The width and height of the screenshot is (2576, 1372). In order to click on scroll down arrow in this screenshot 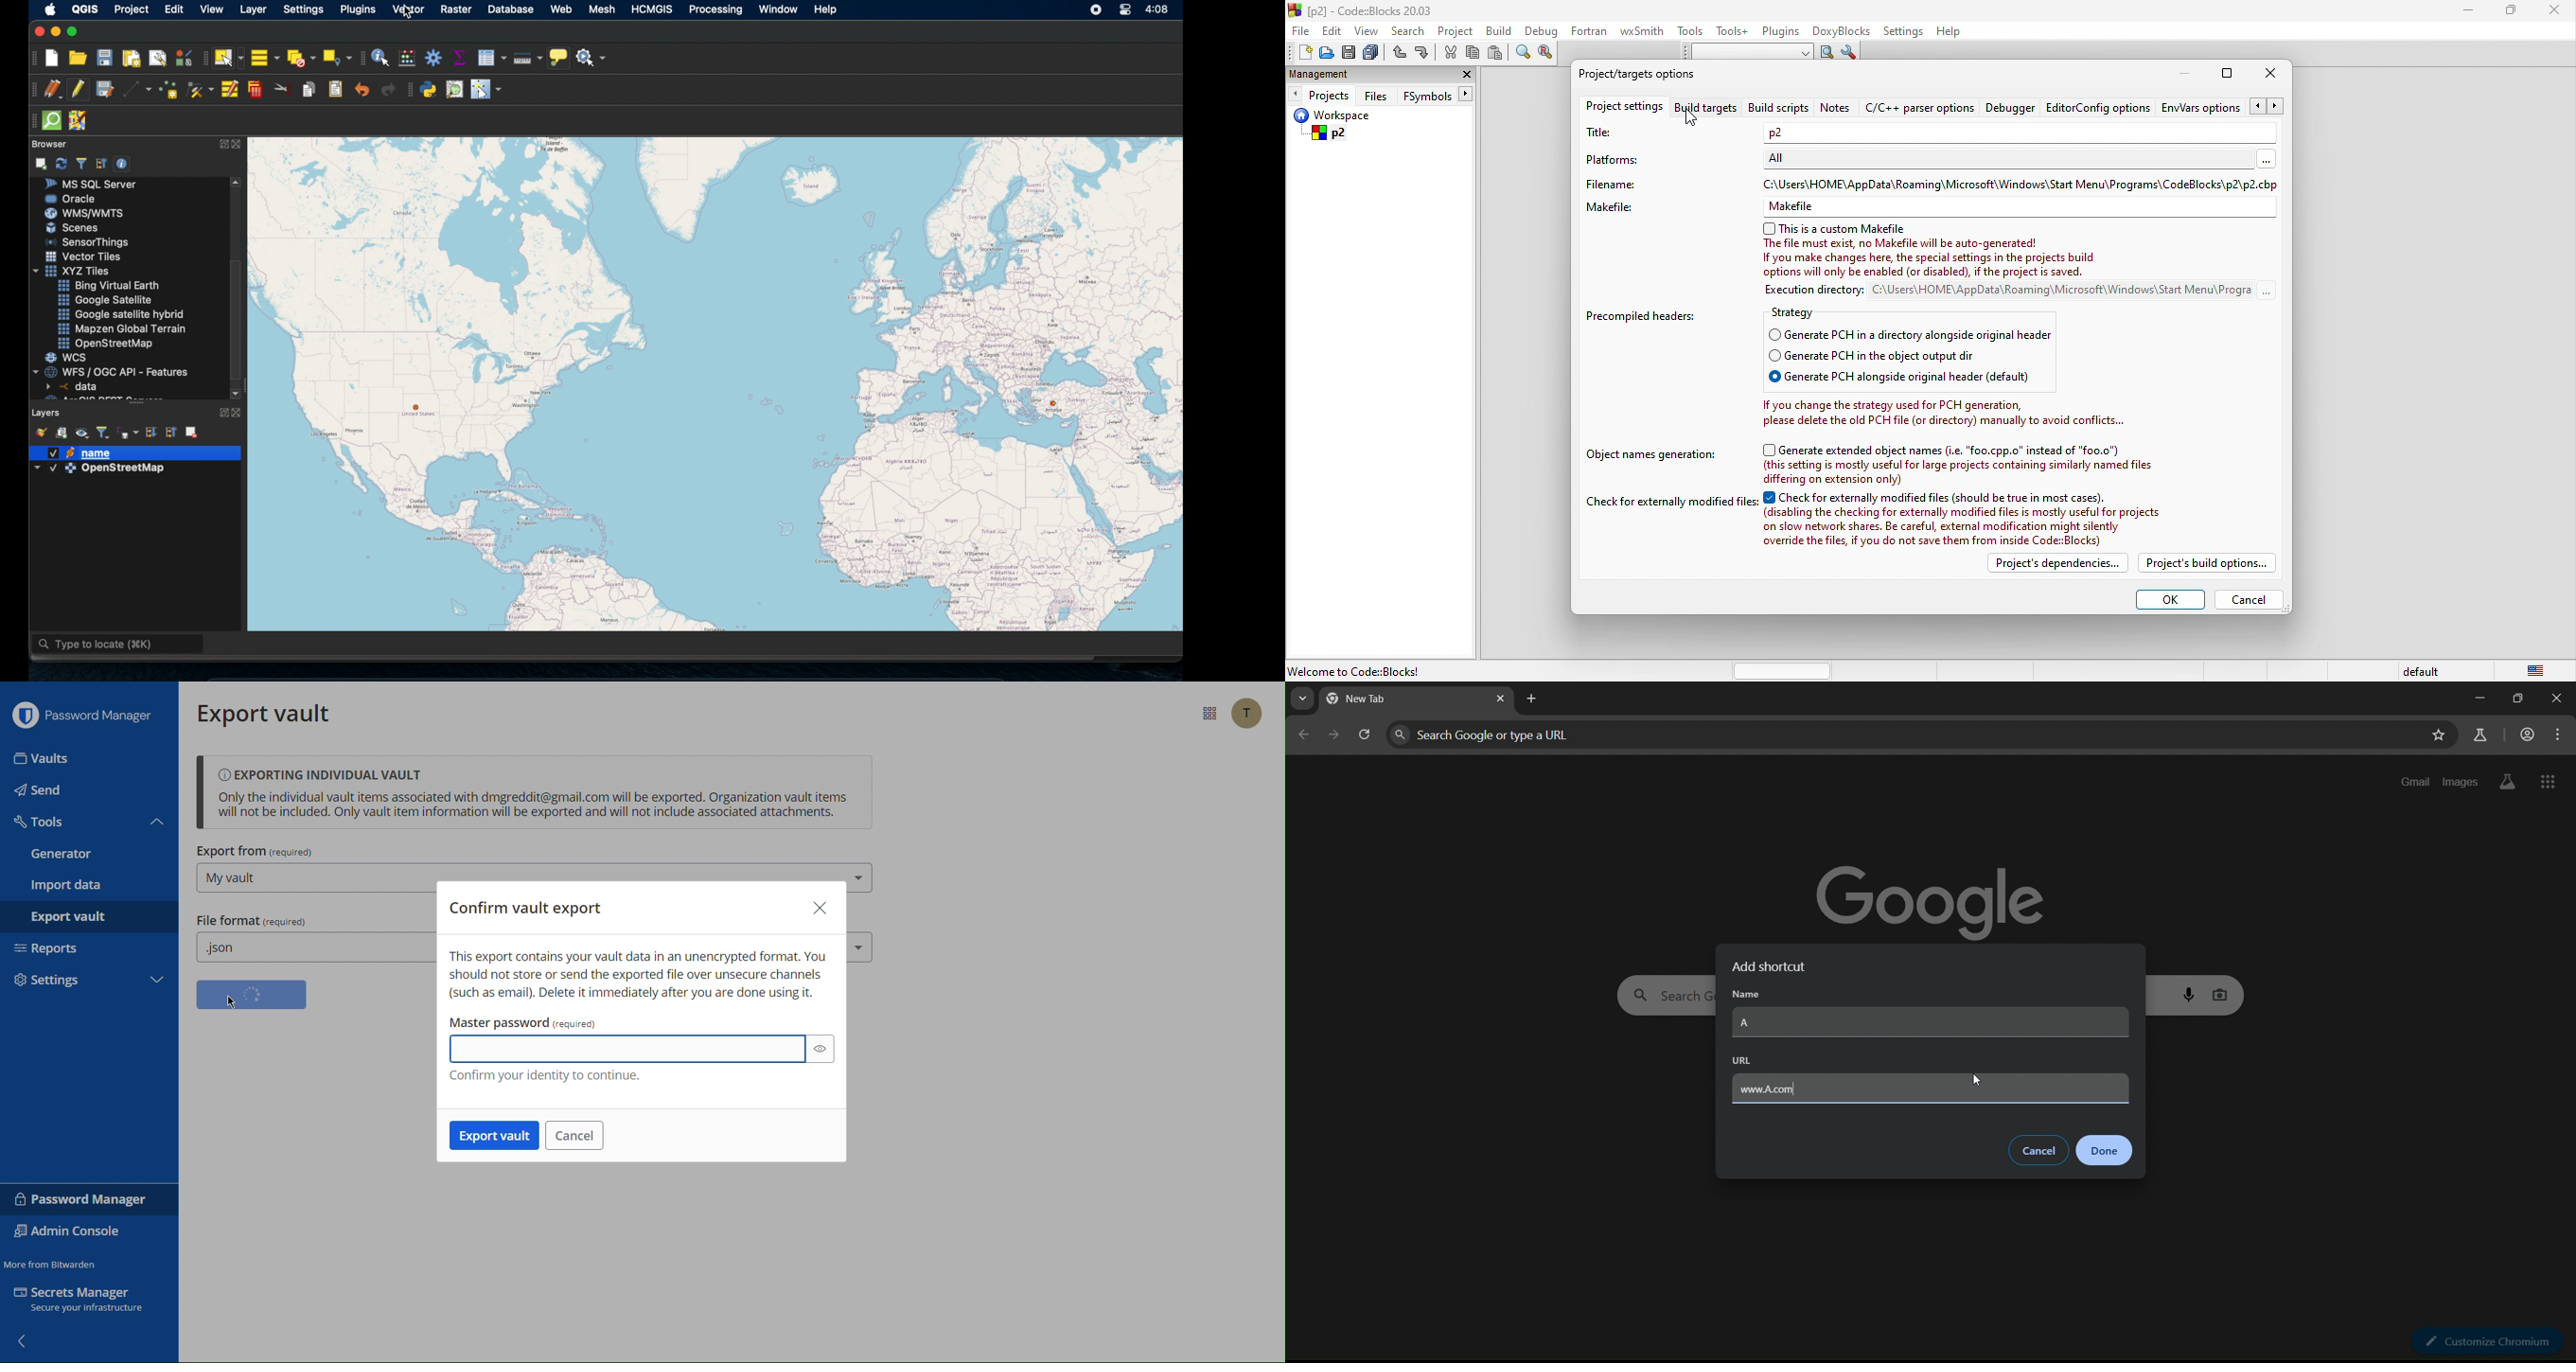, I will do `click(235, 392)`.